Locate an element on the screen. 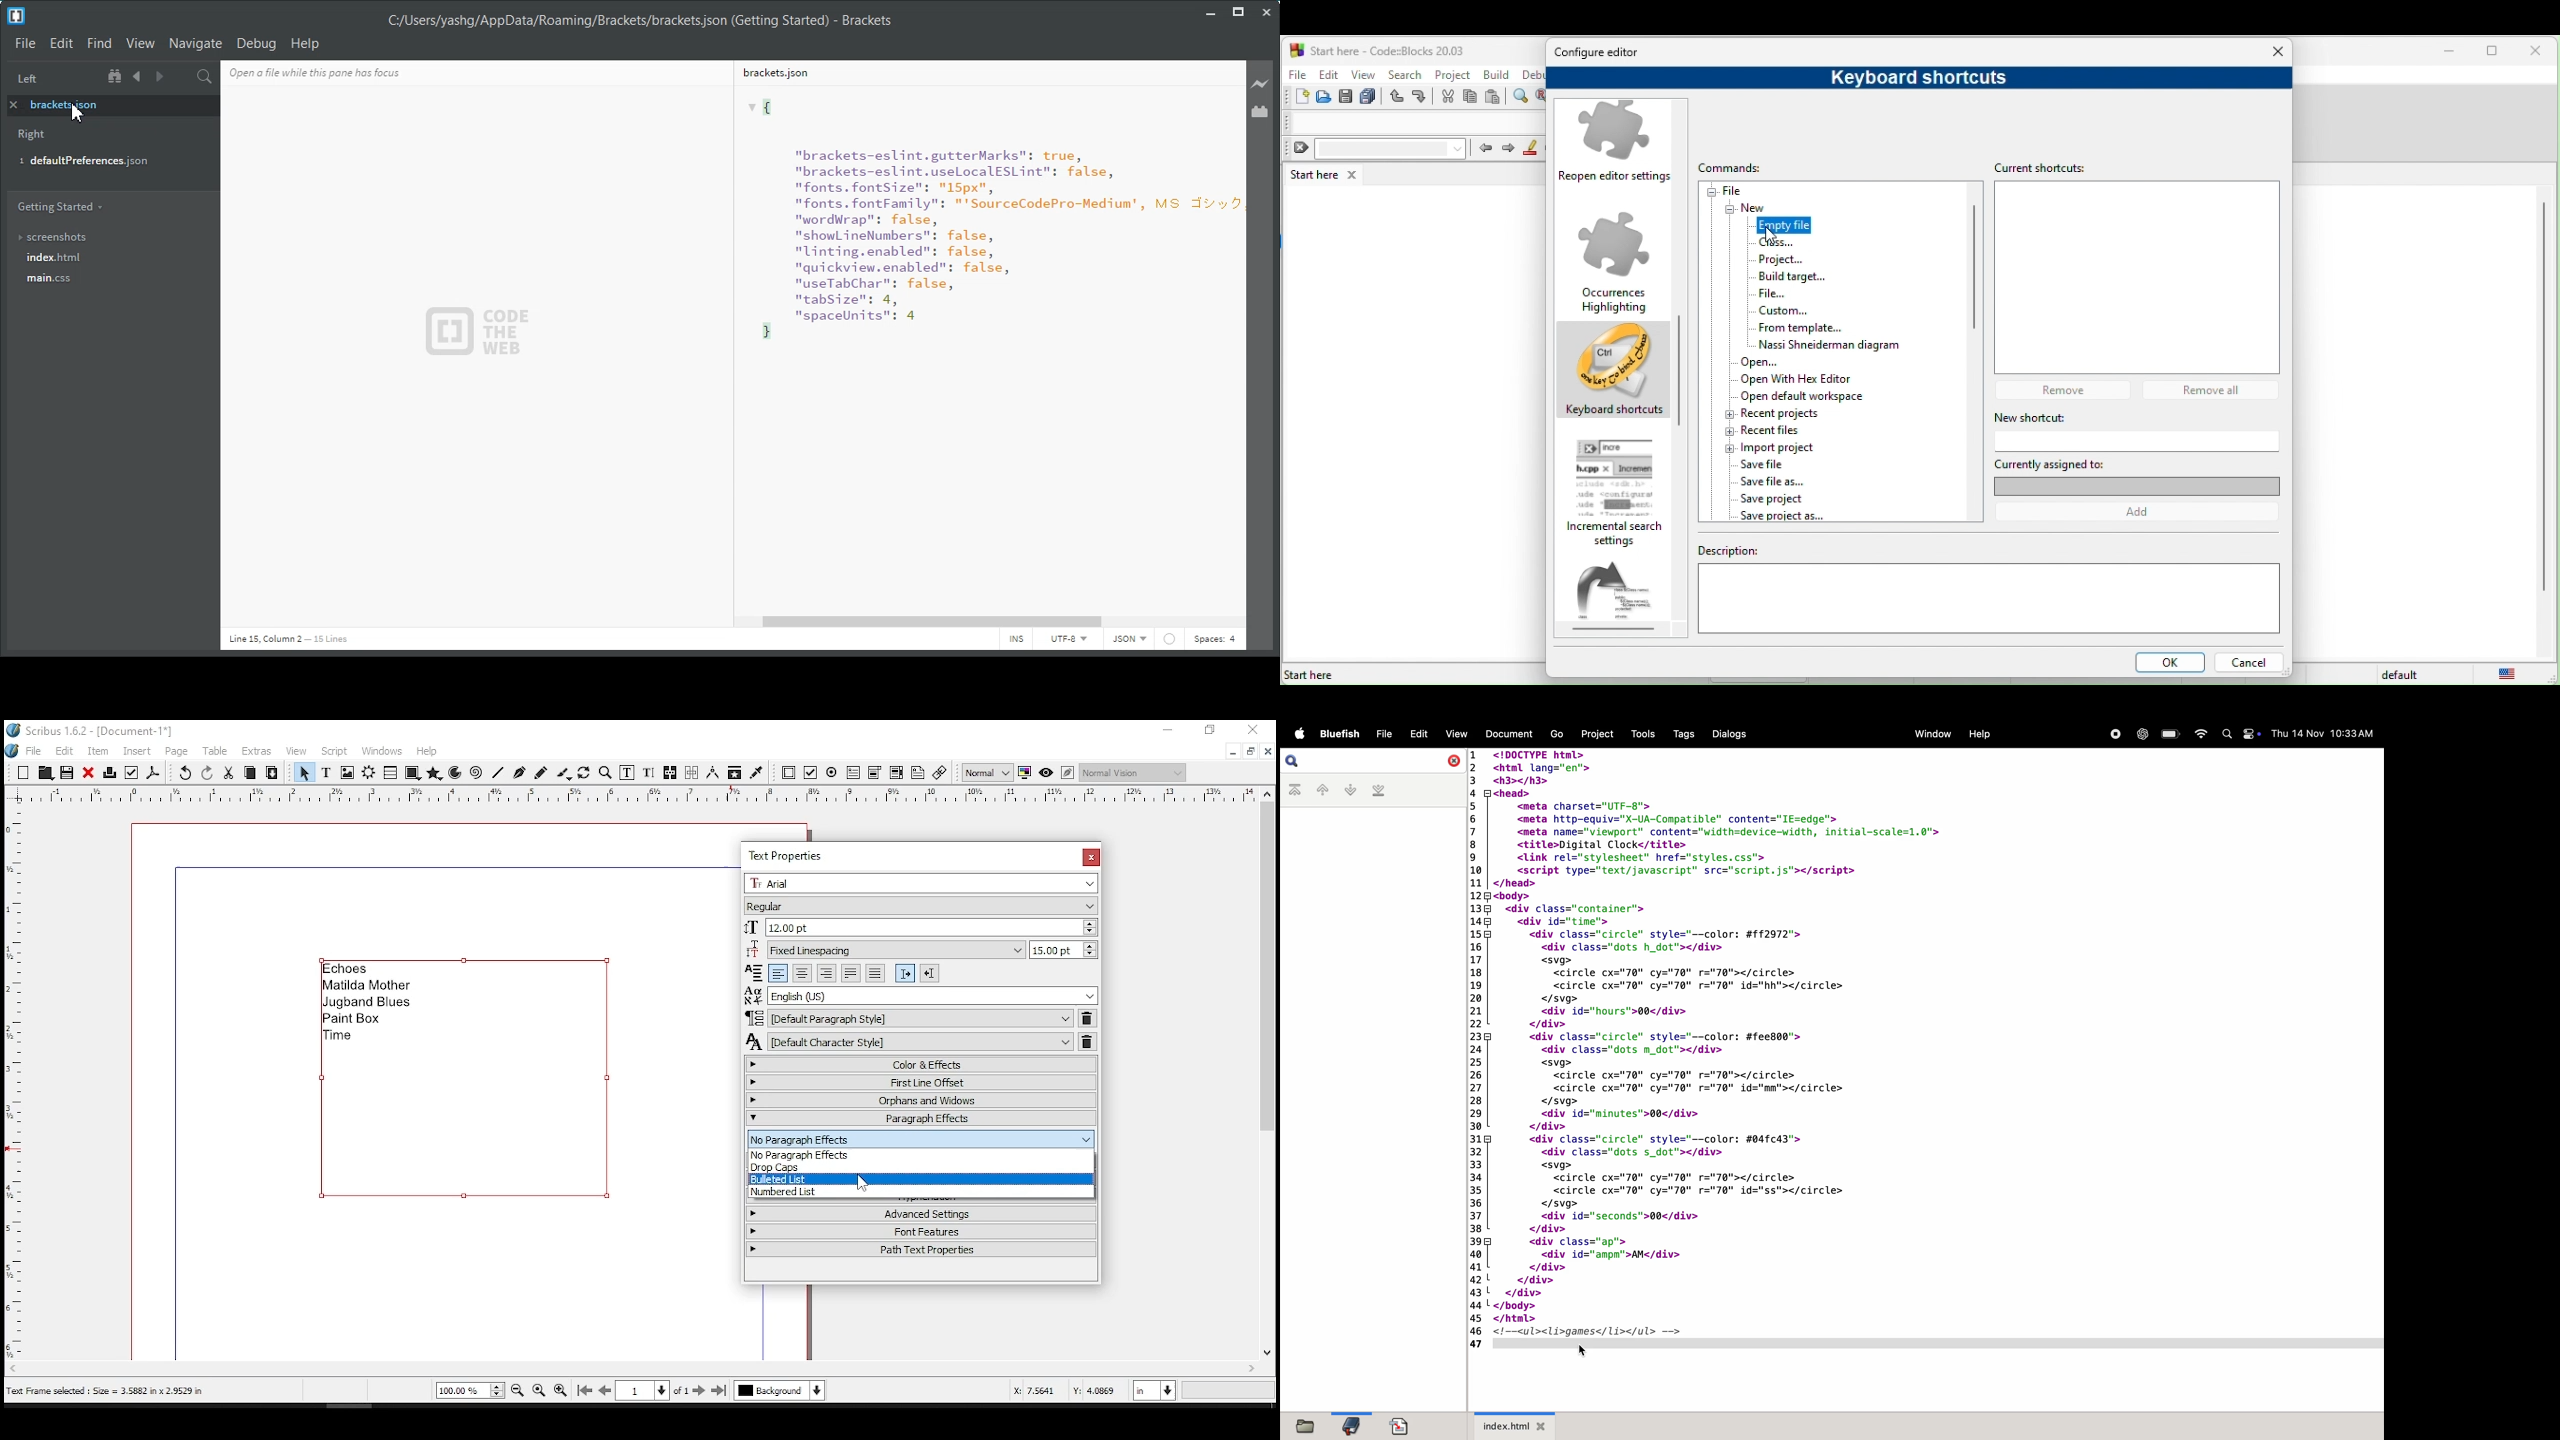 This screenshot has height=1456, width=2576. File is located at coordinates (25, 43).